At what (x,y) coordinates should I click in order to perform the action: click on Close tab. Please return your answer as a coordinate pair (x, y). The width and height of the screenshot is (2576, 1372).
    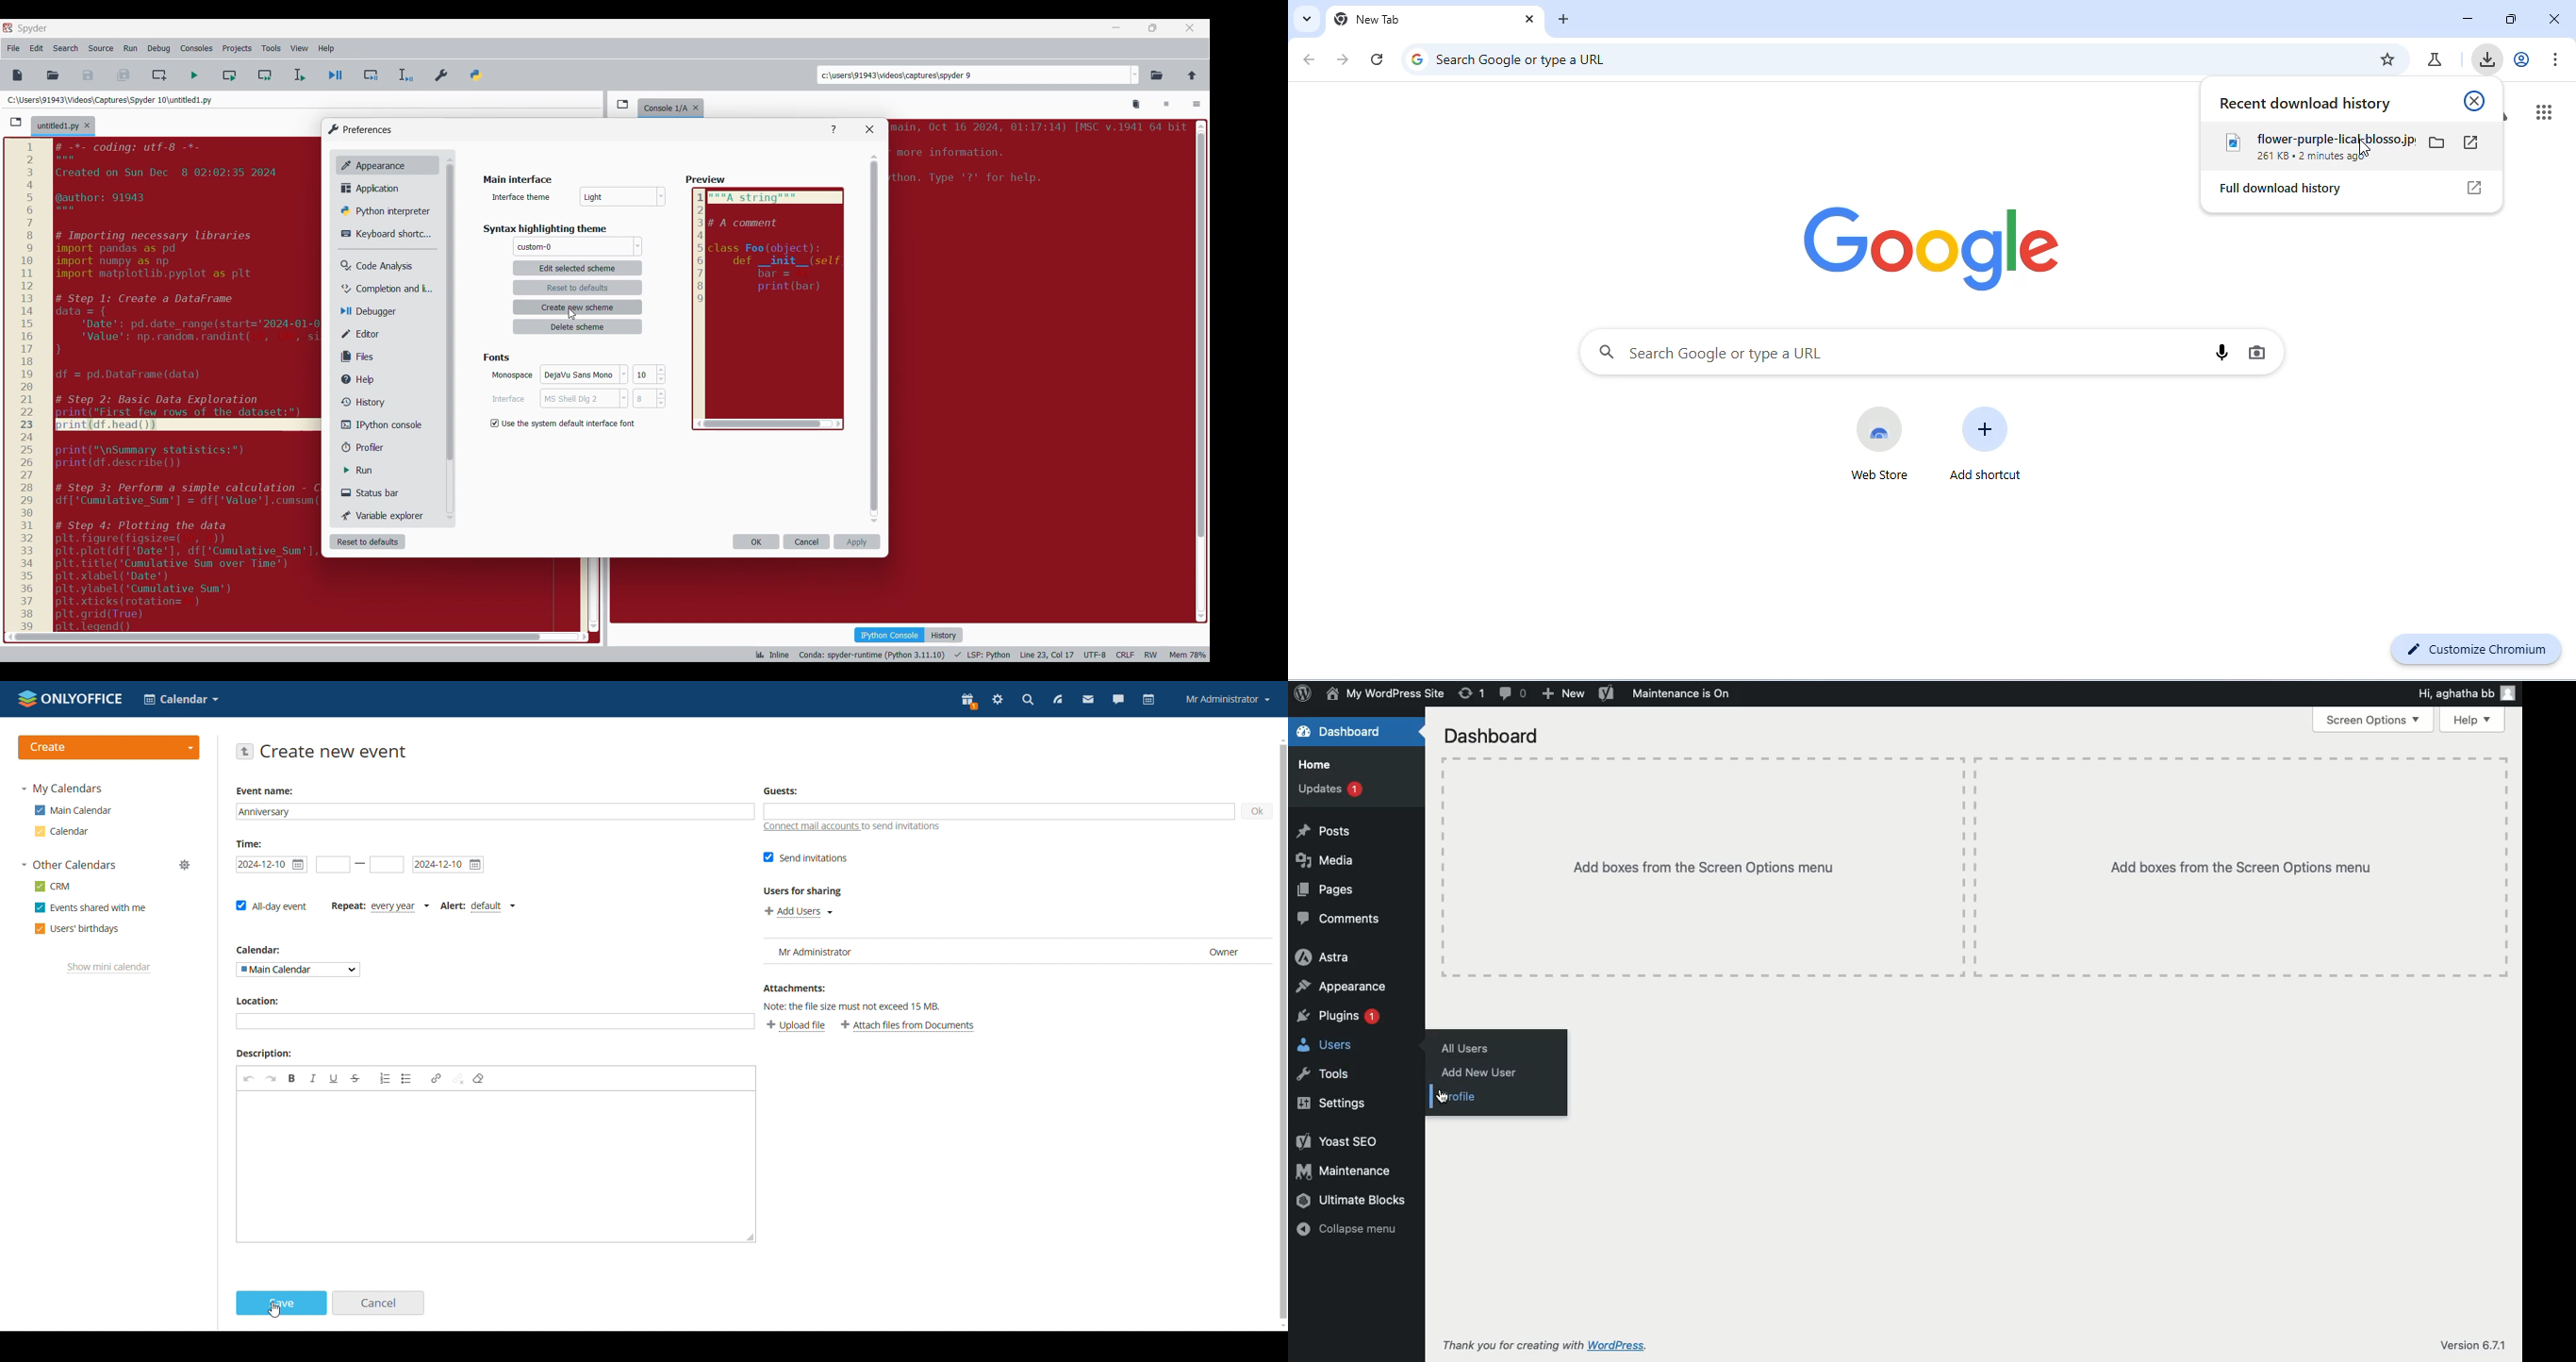
    Looking at the image, I should click on (1190, 28).